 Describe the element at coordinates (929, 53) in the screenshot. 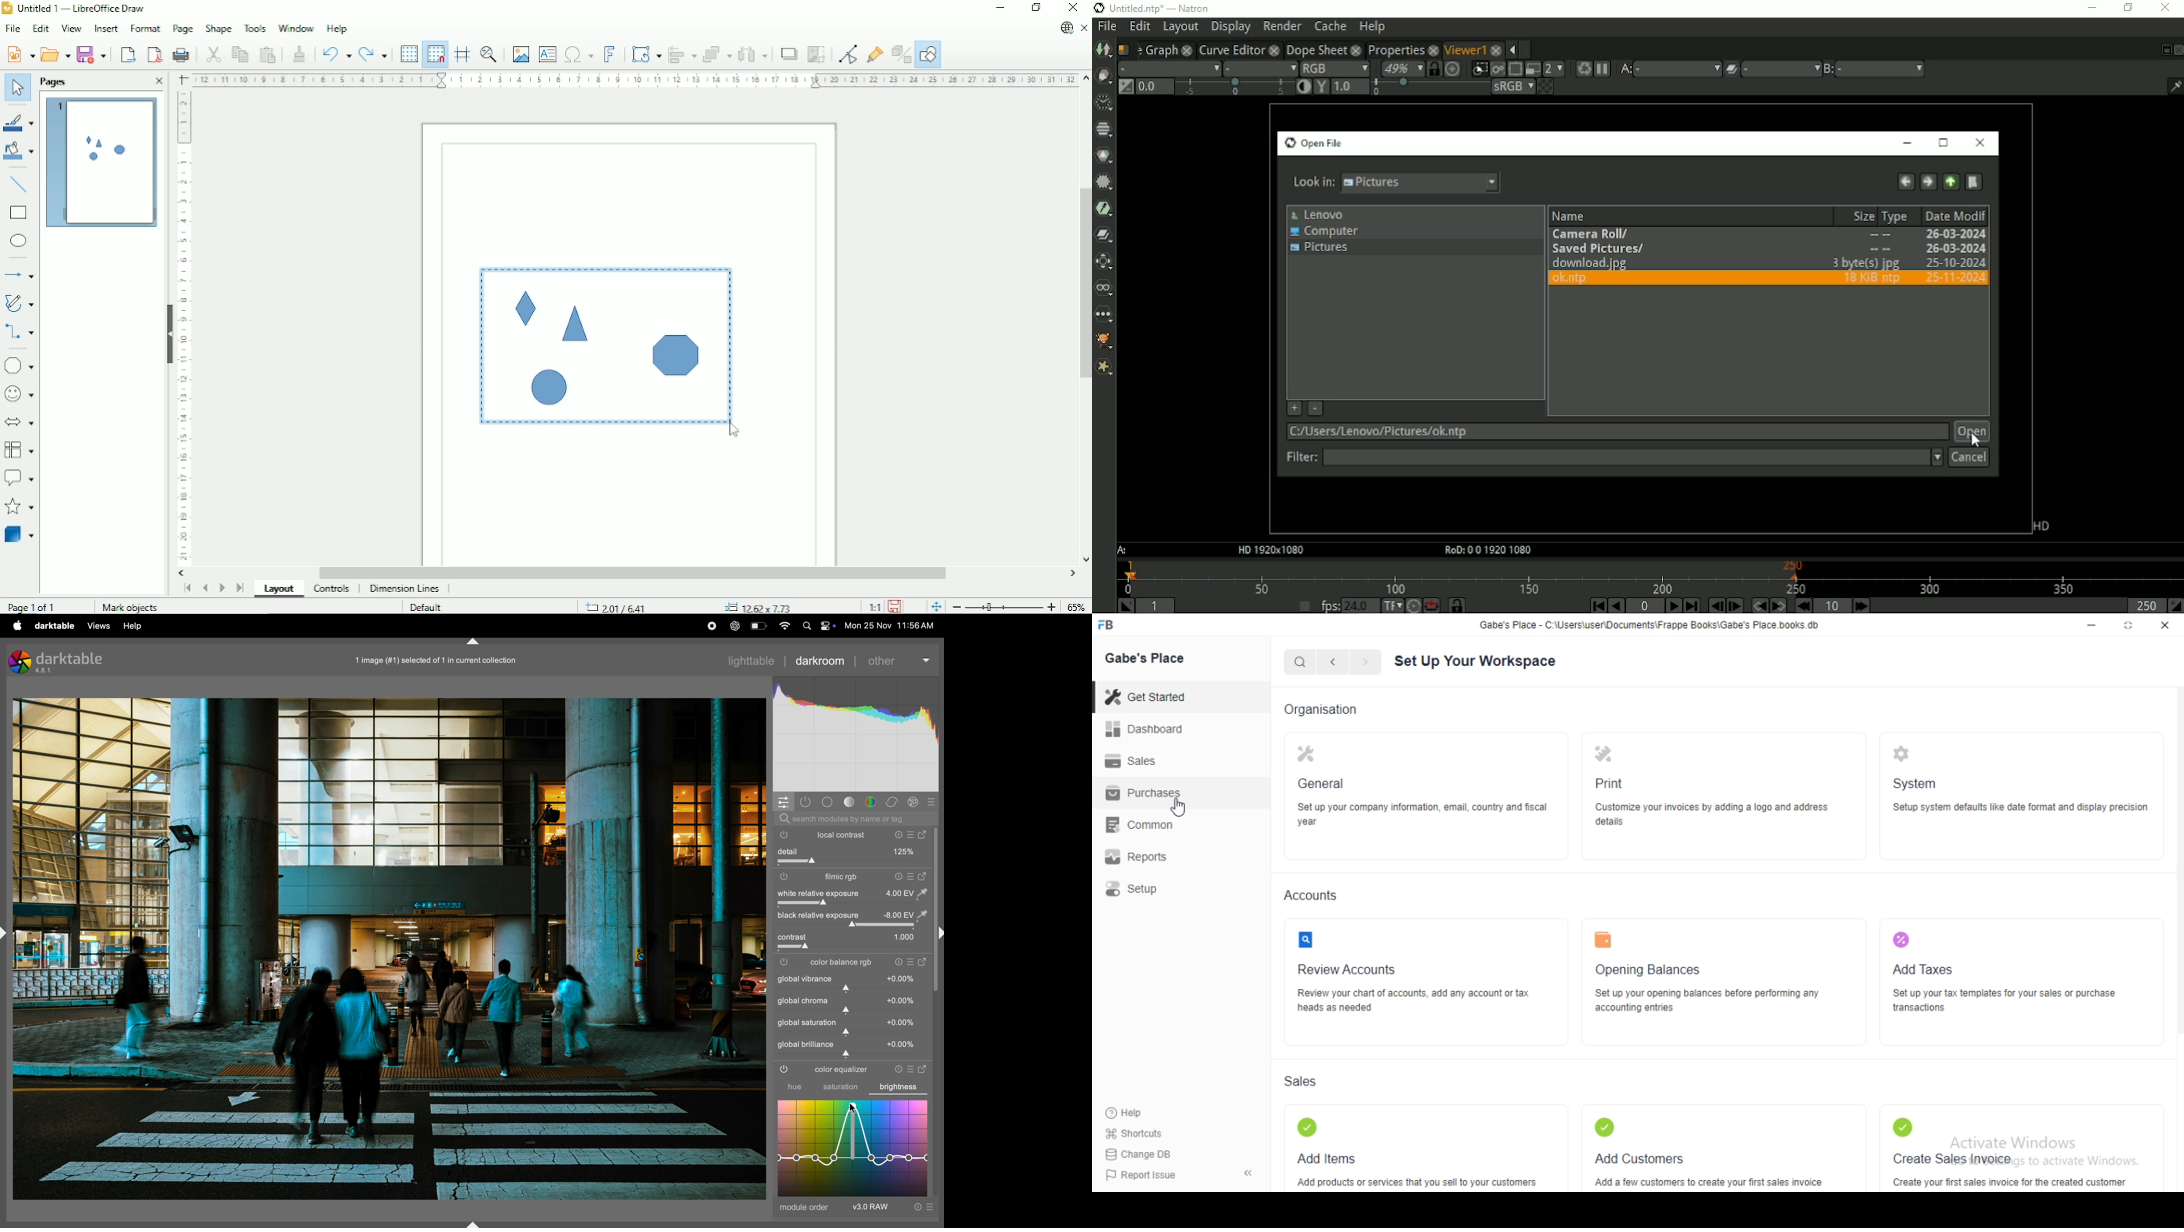

I see `Show draw functions` at that location.